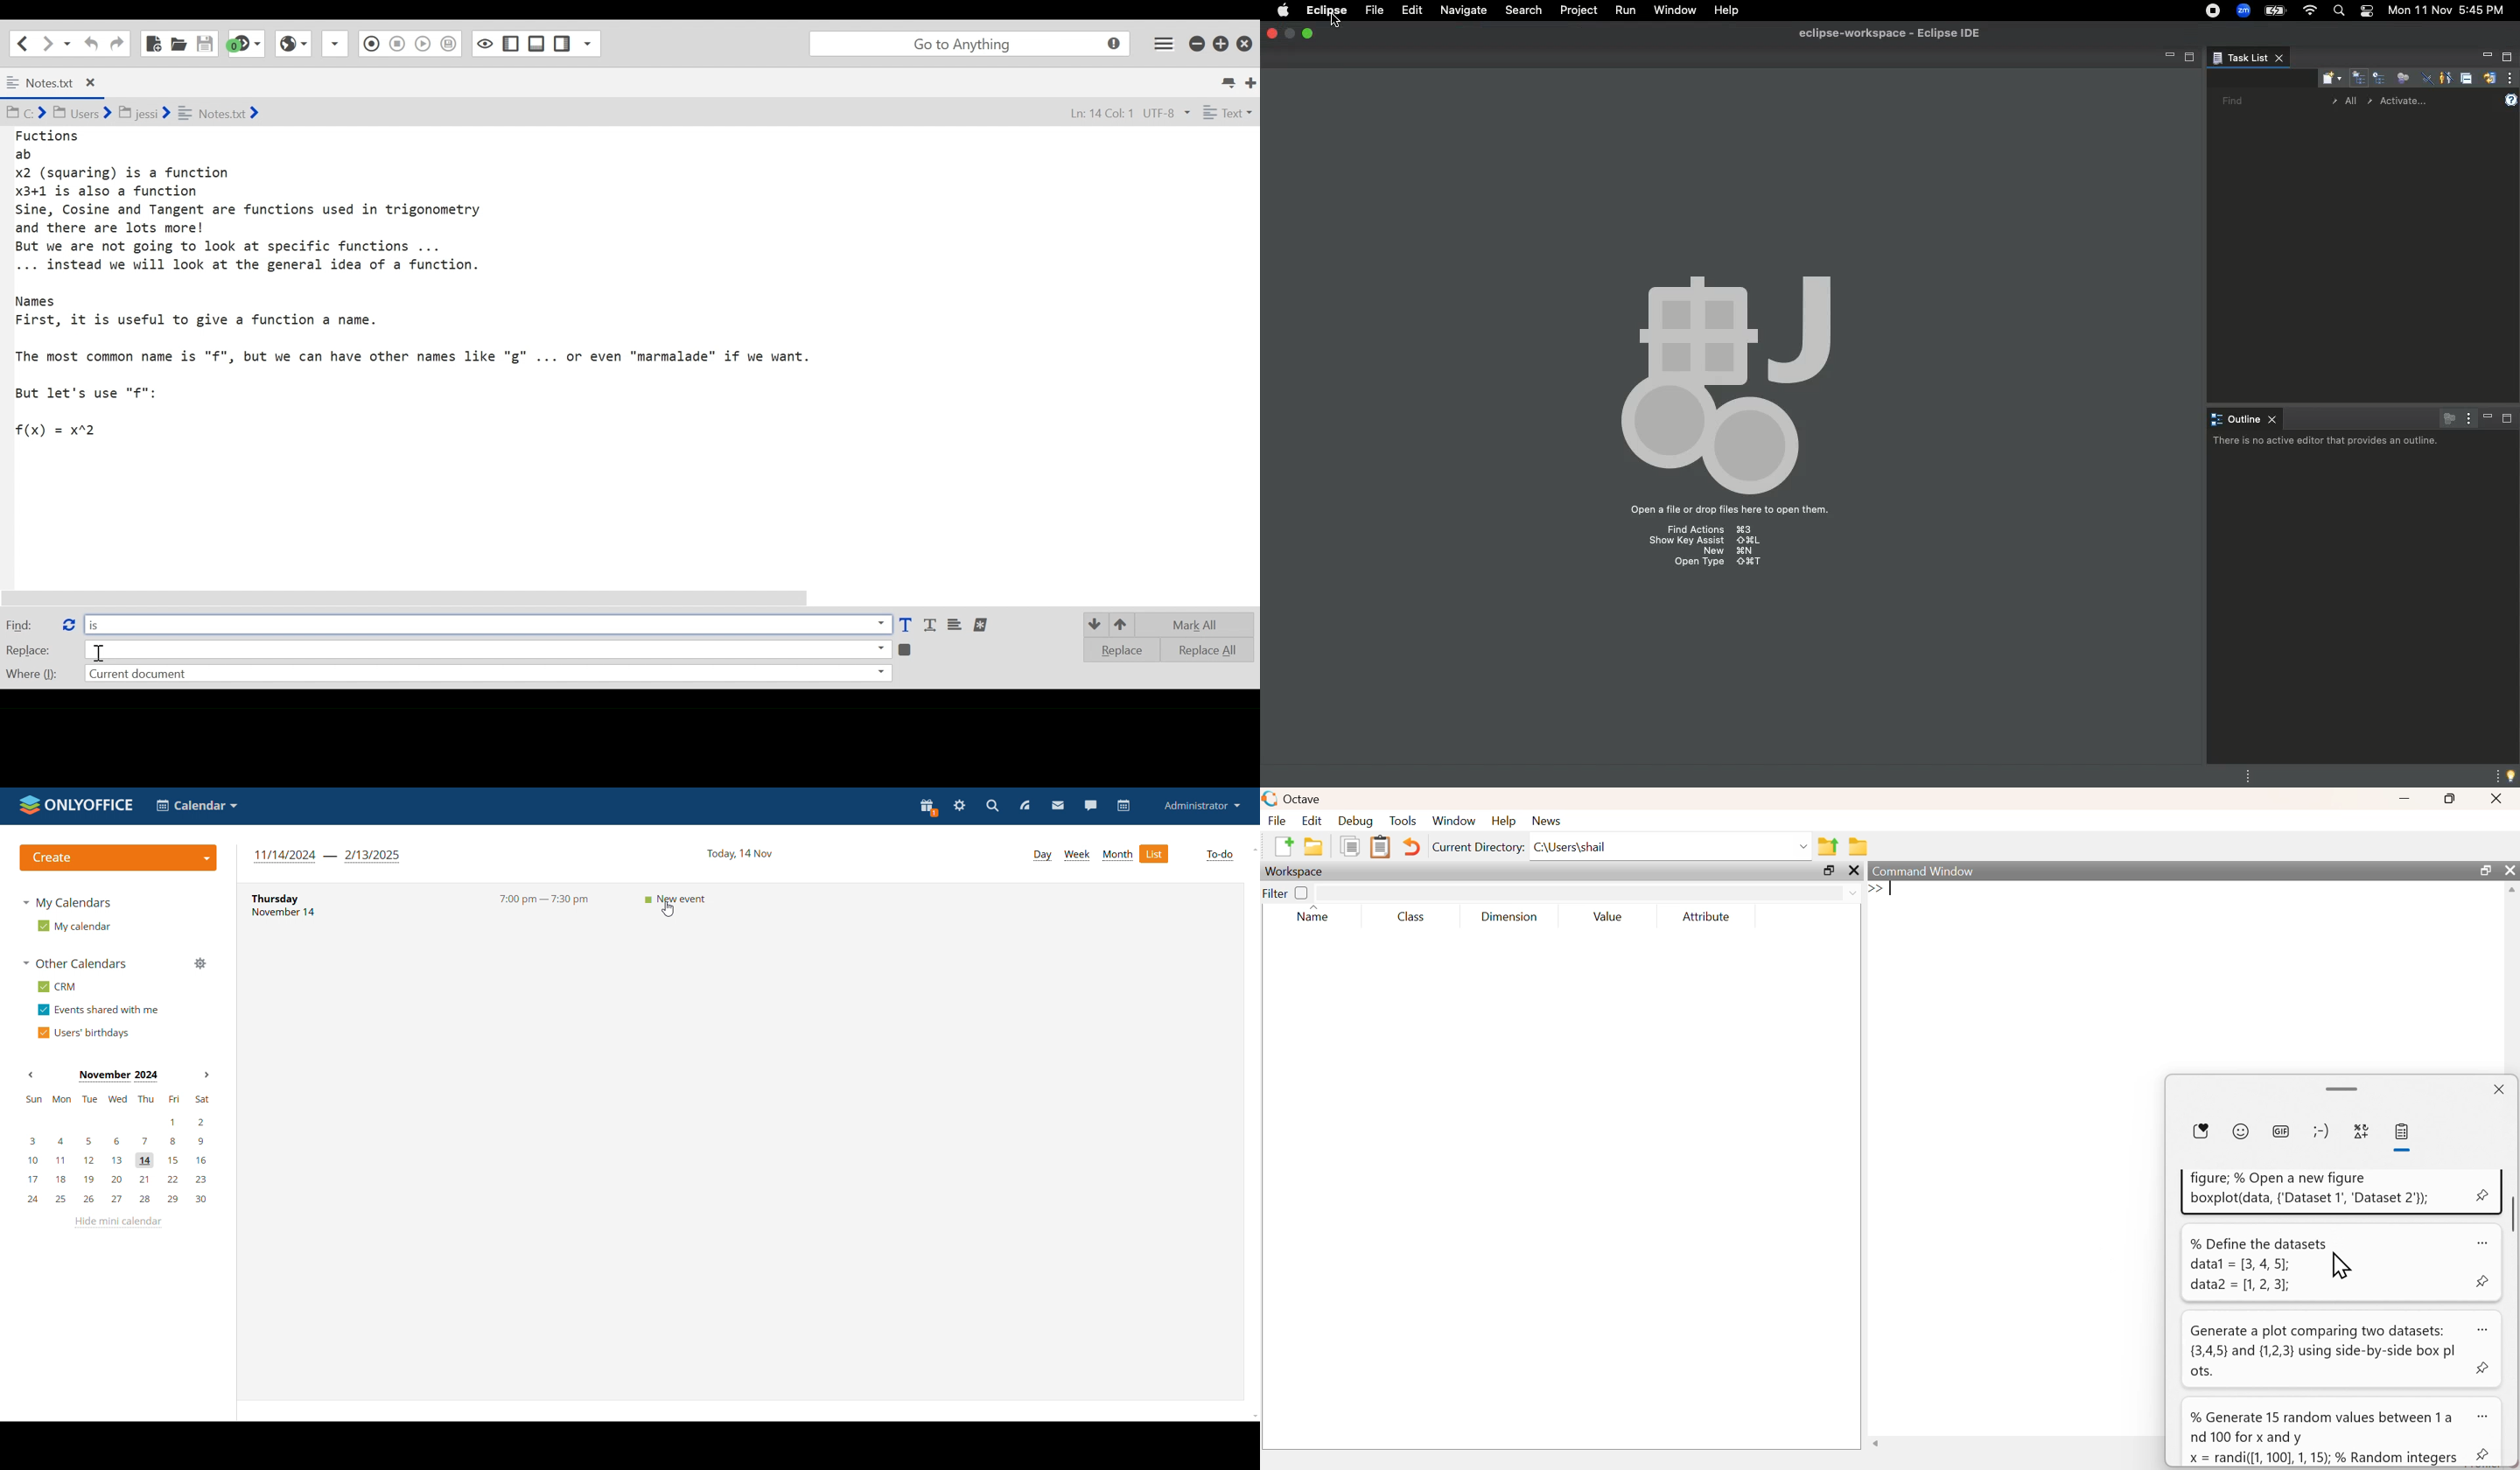 This screenshot has width=2520, height=1484. Describe the element at coordinates (1829, 847) in the screenshot. I see `Previous Folder` at that location.